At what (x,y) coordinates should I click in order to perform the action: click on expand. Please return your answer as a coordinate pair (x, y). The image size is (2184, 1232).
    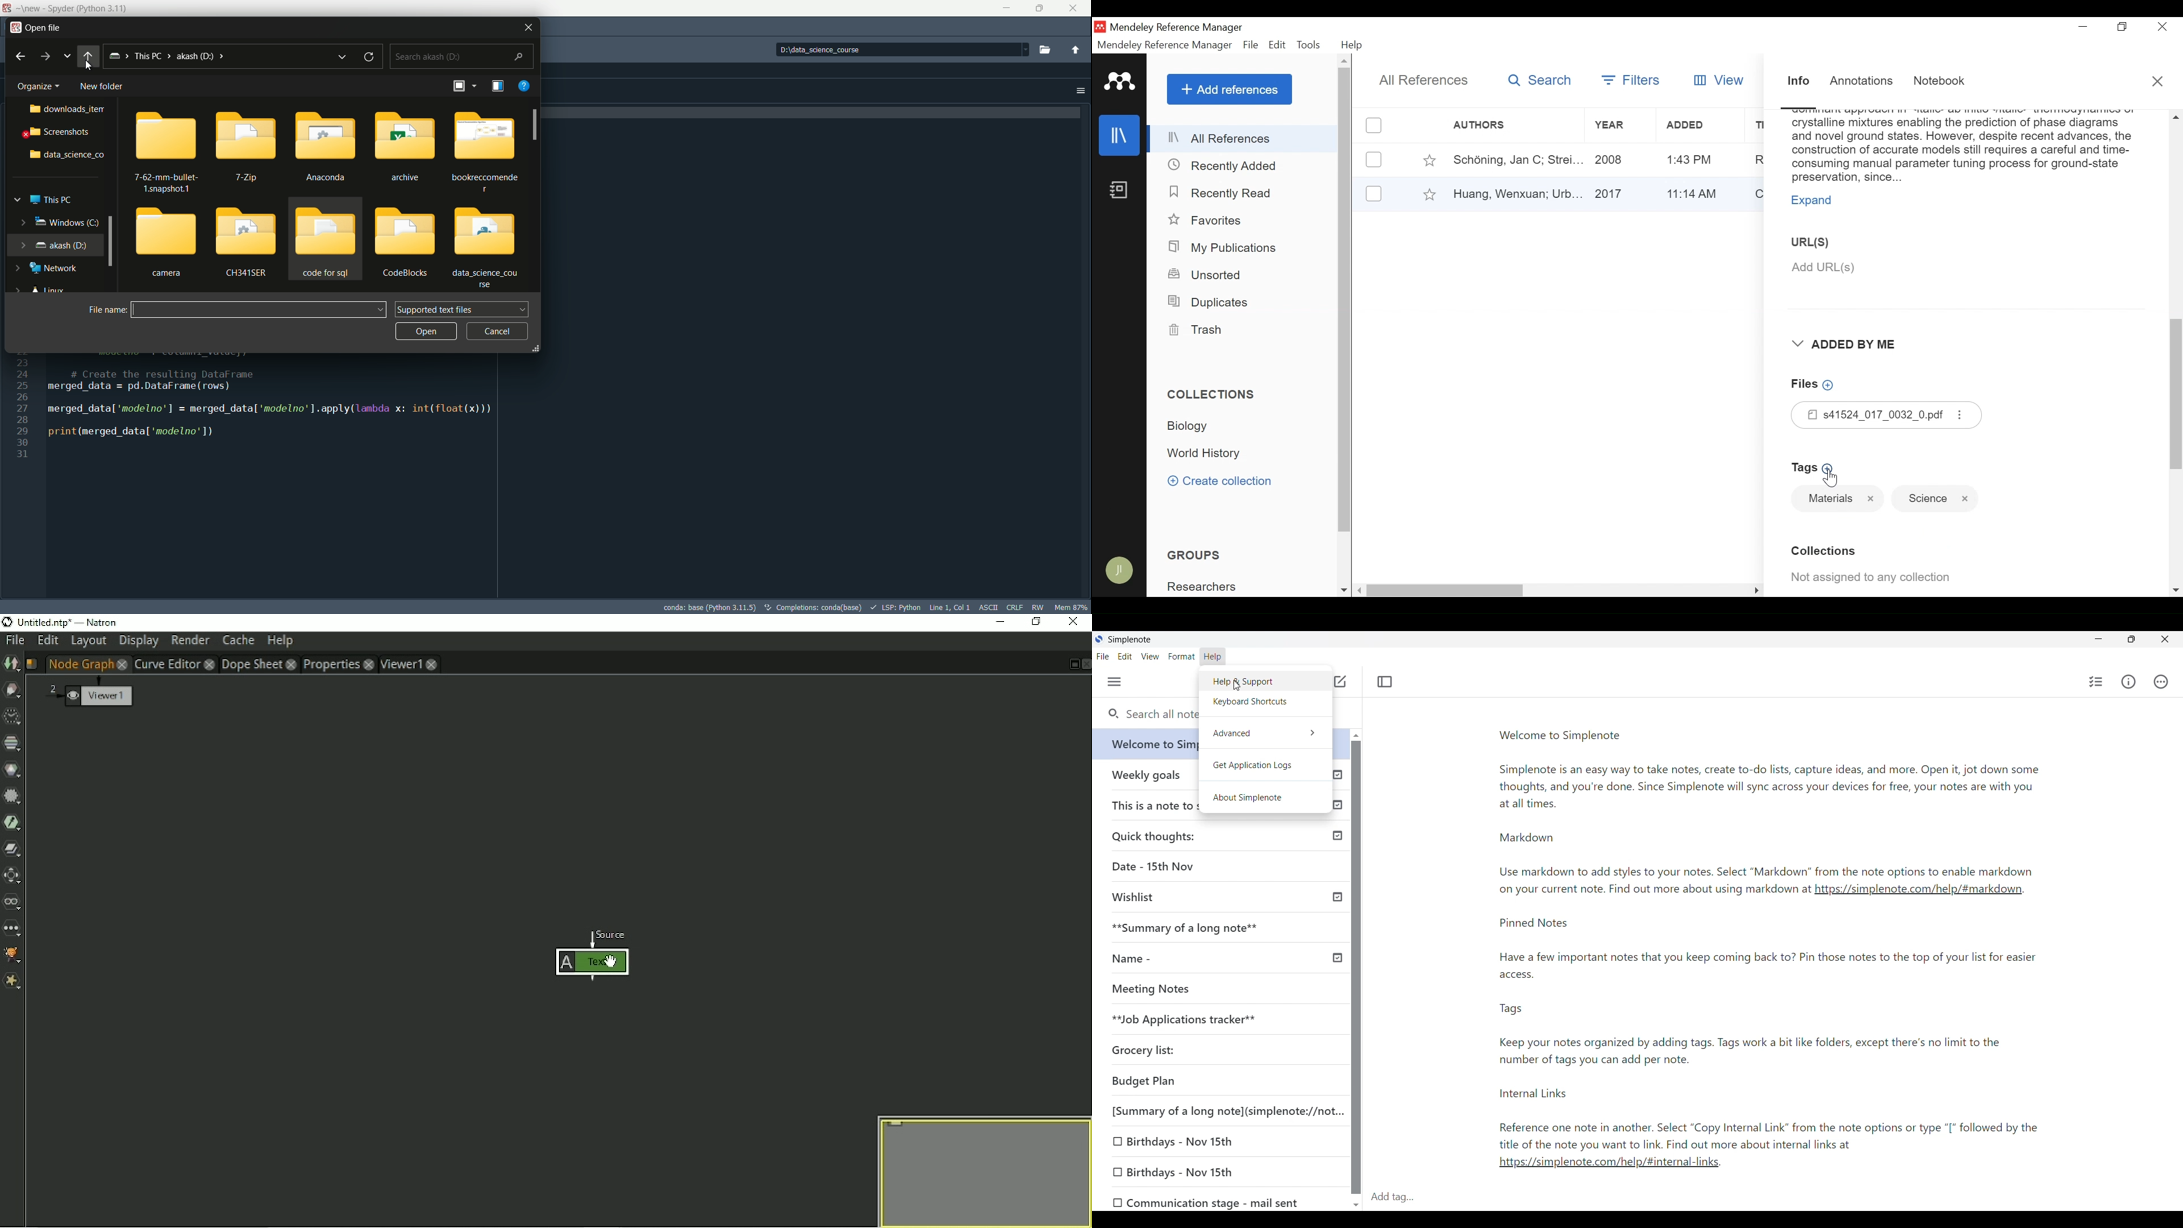
    Looking at the image, I should click on (22, 222).